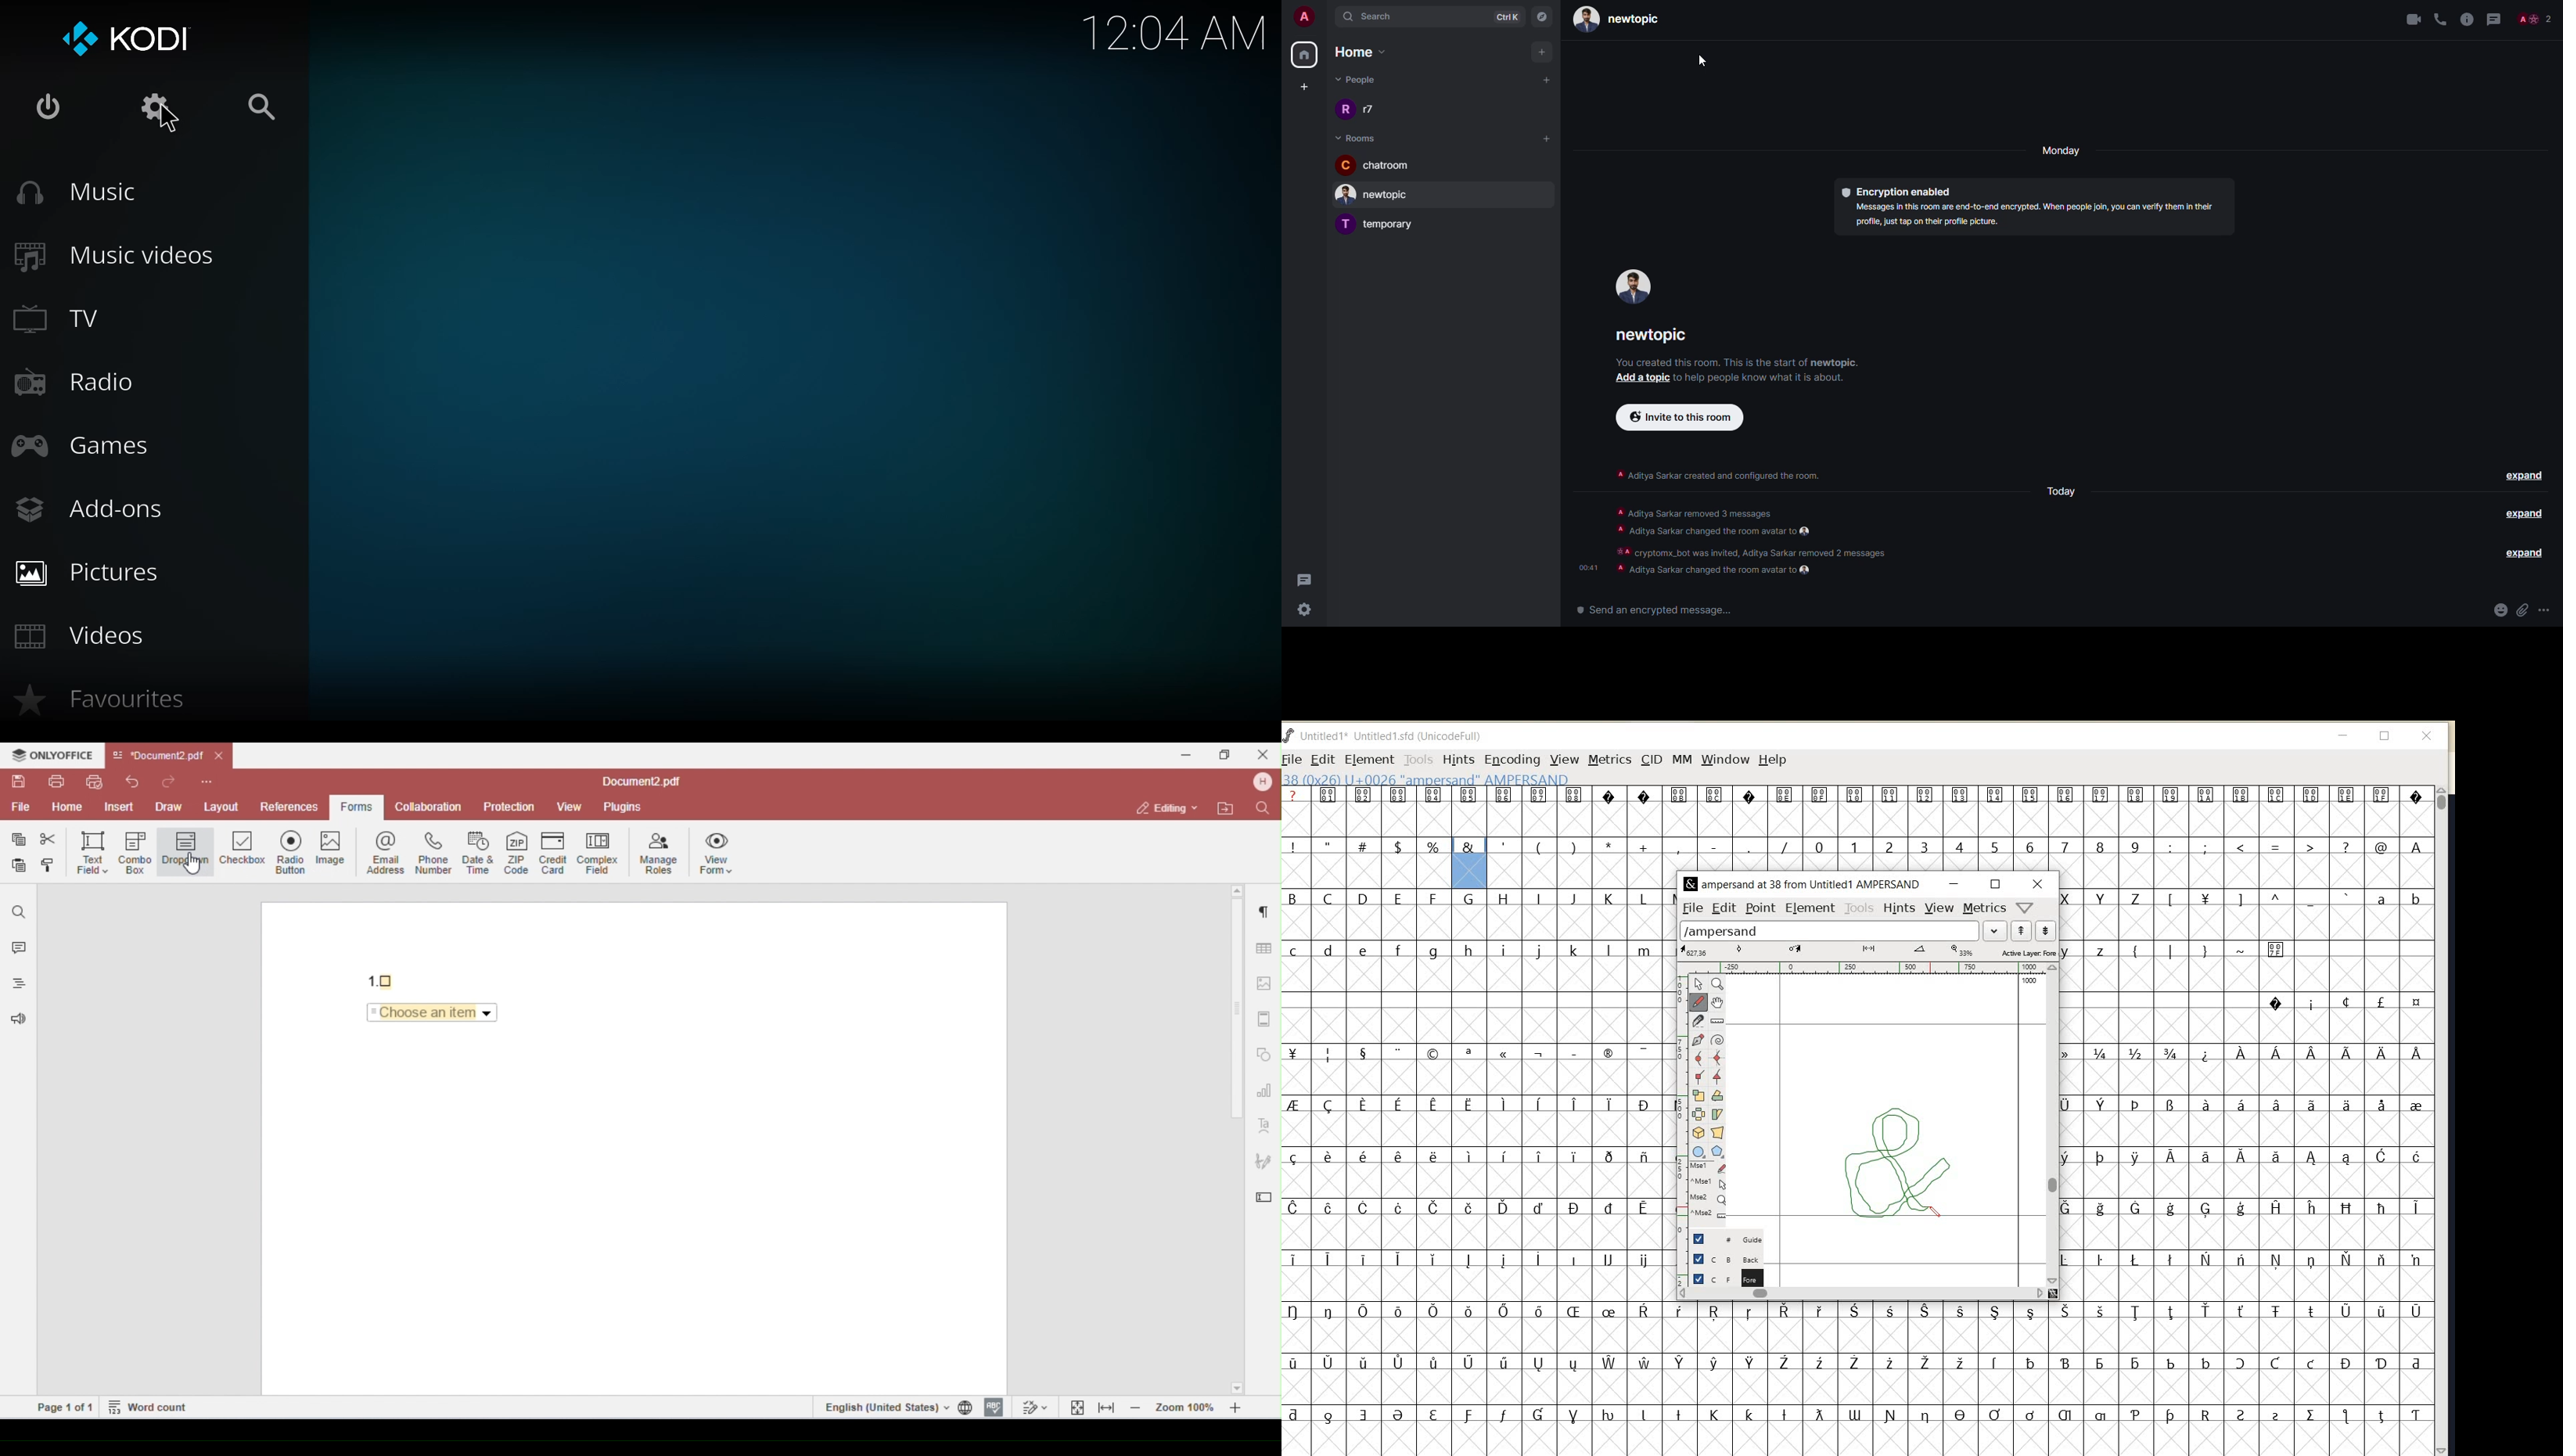  I want to click on expand, so click(2526, 554).